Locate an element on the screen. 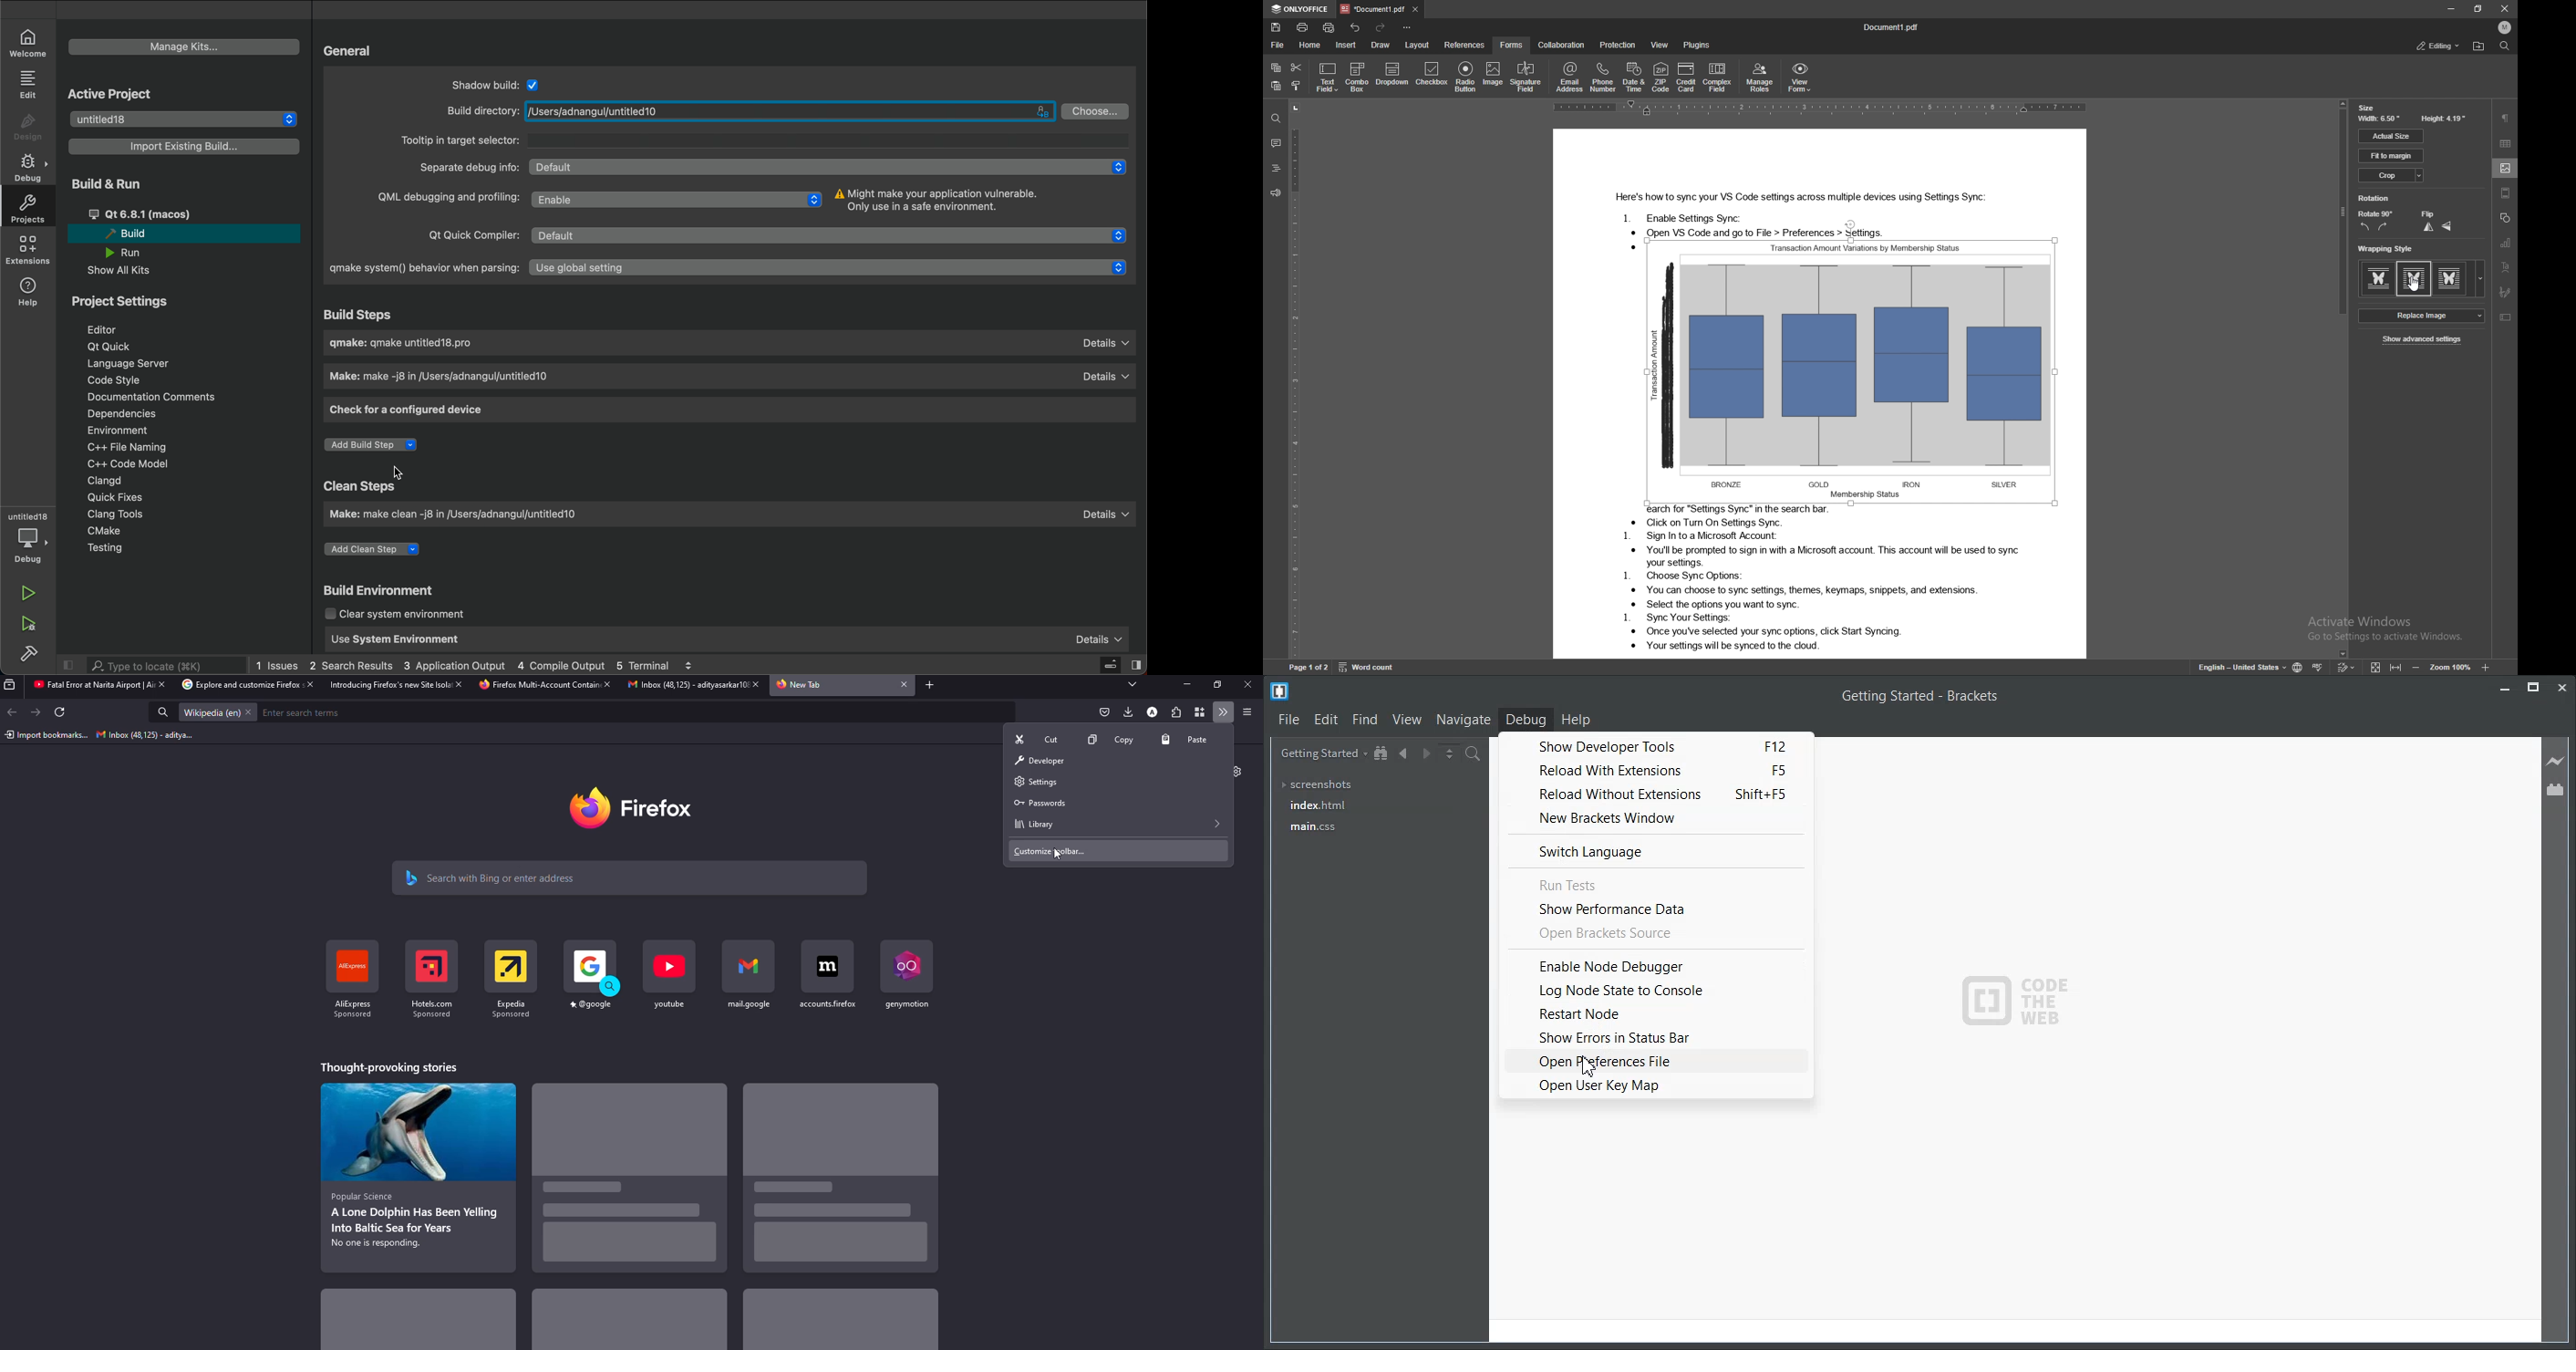  passwords is located at coordinates (1040, 802).